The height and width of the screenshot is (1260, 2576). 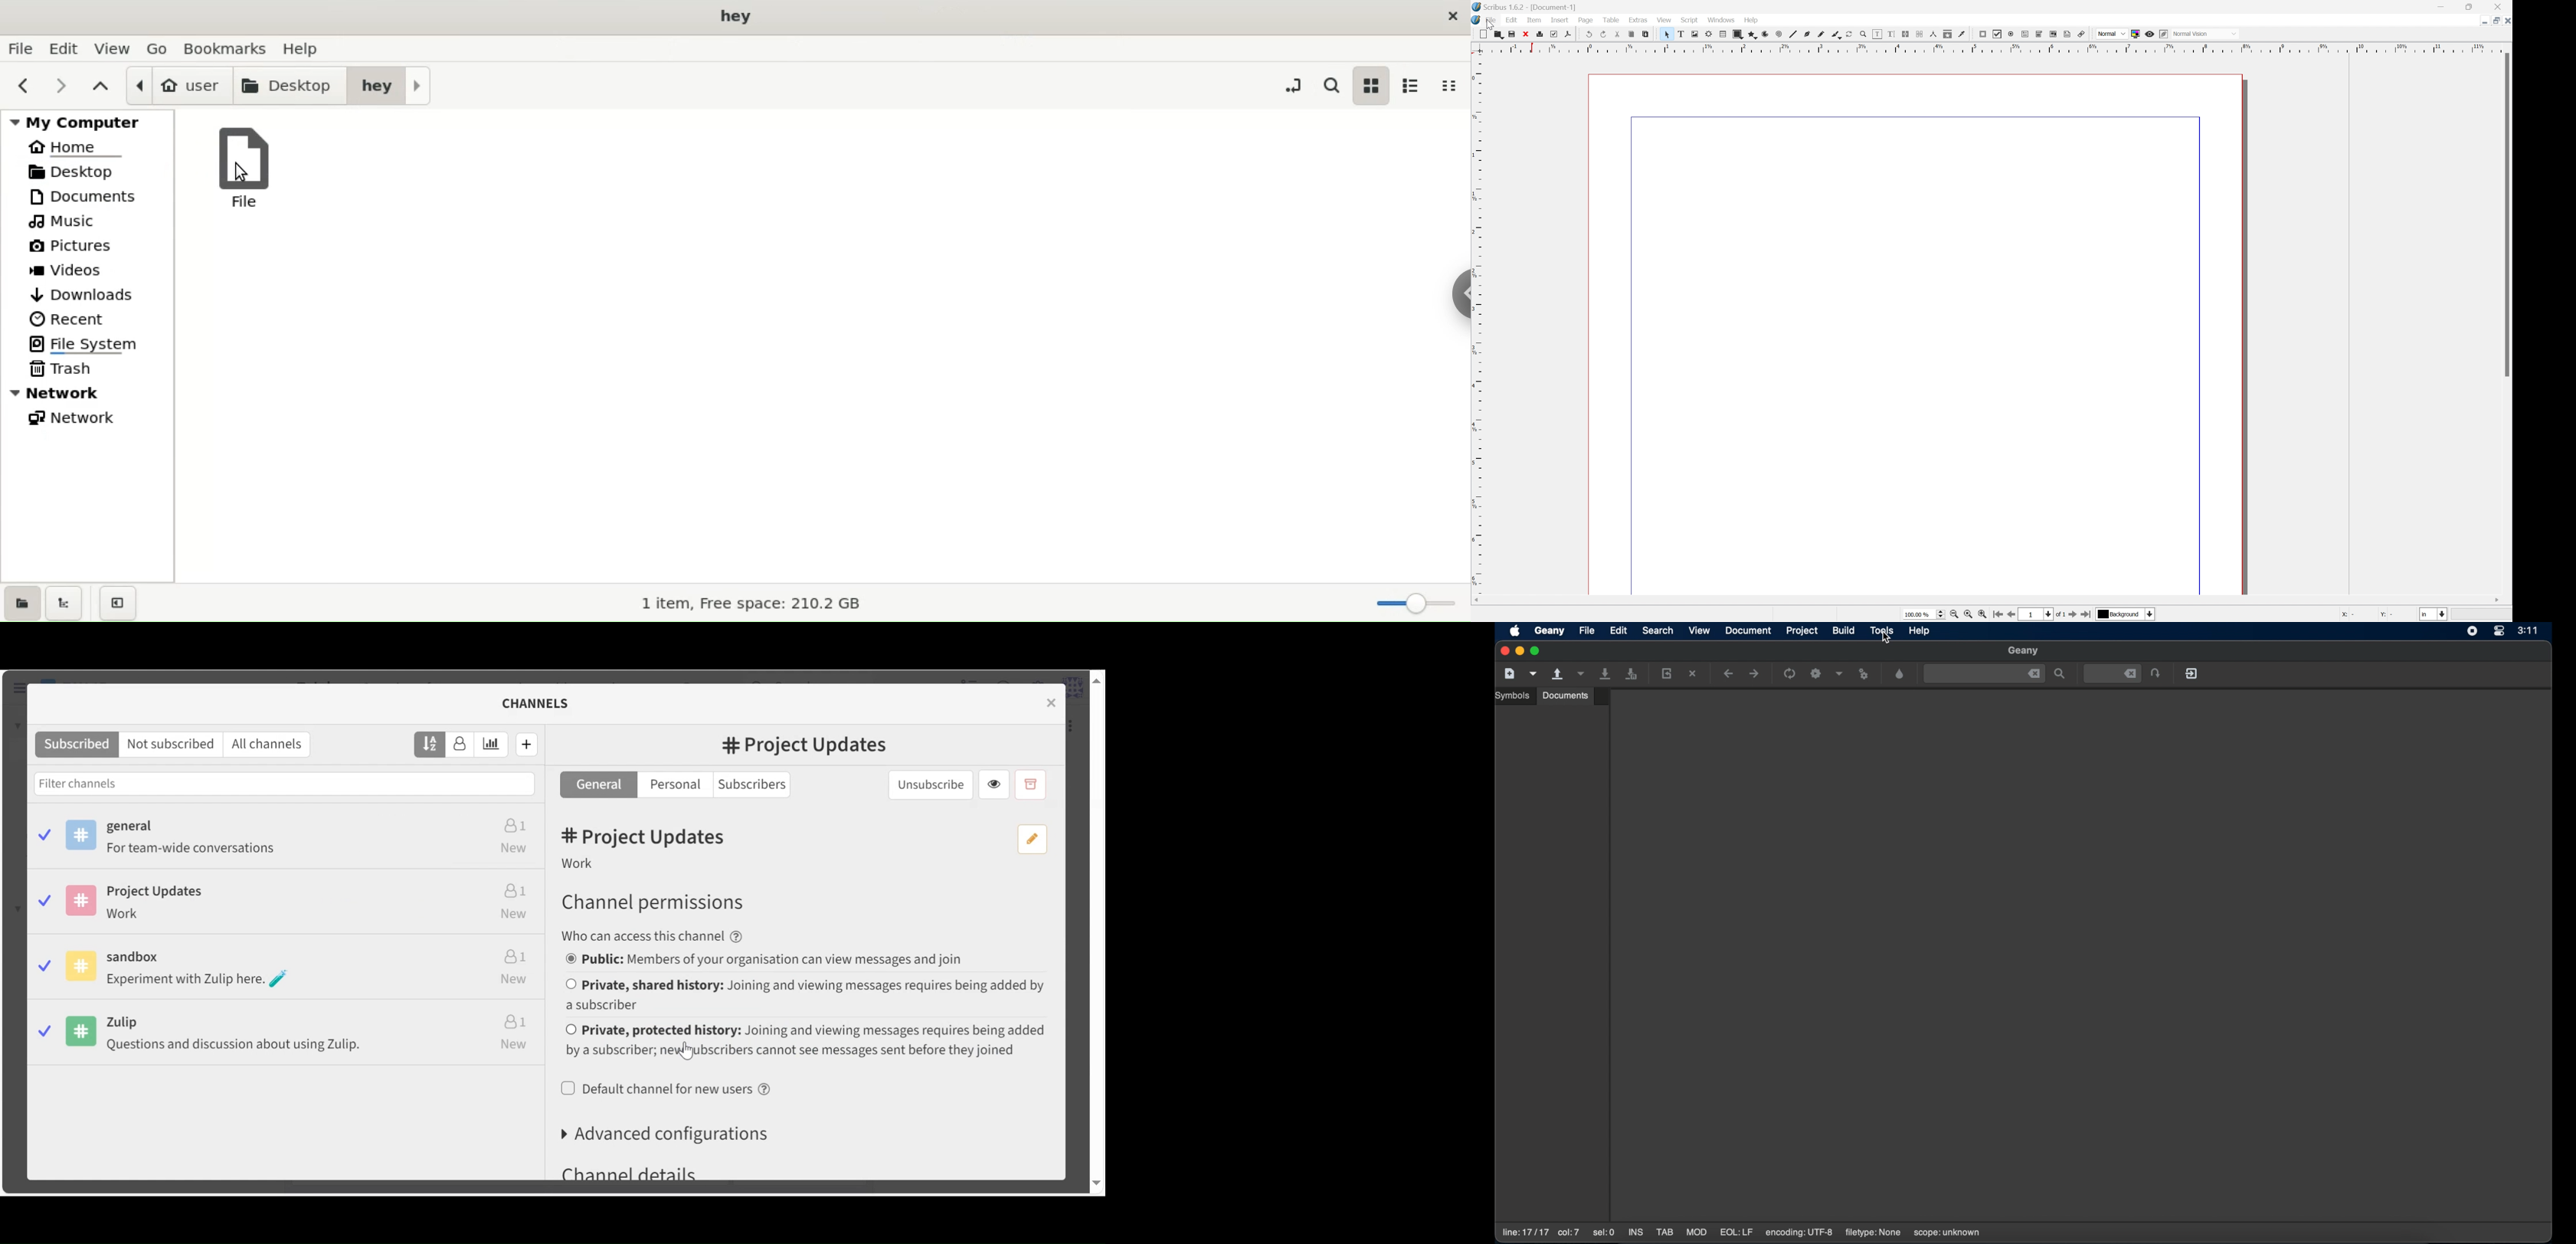 What do you see at coordinates (497, 744) in the screenshot?
I see `Sort by weekly estimated traffic` at bounding box center [497, 744].